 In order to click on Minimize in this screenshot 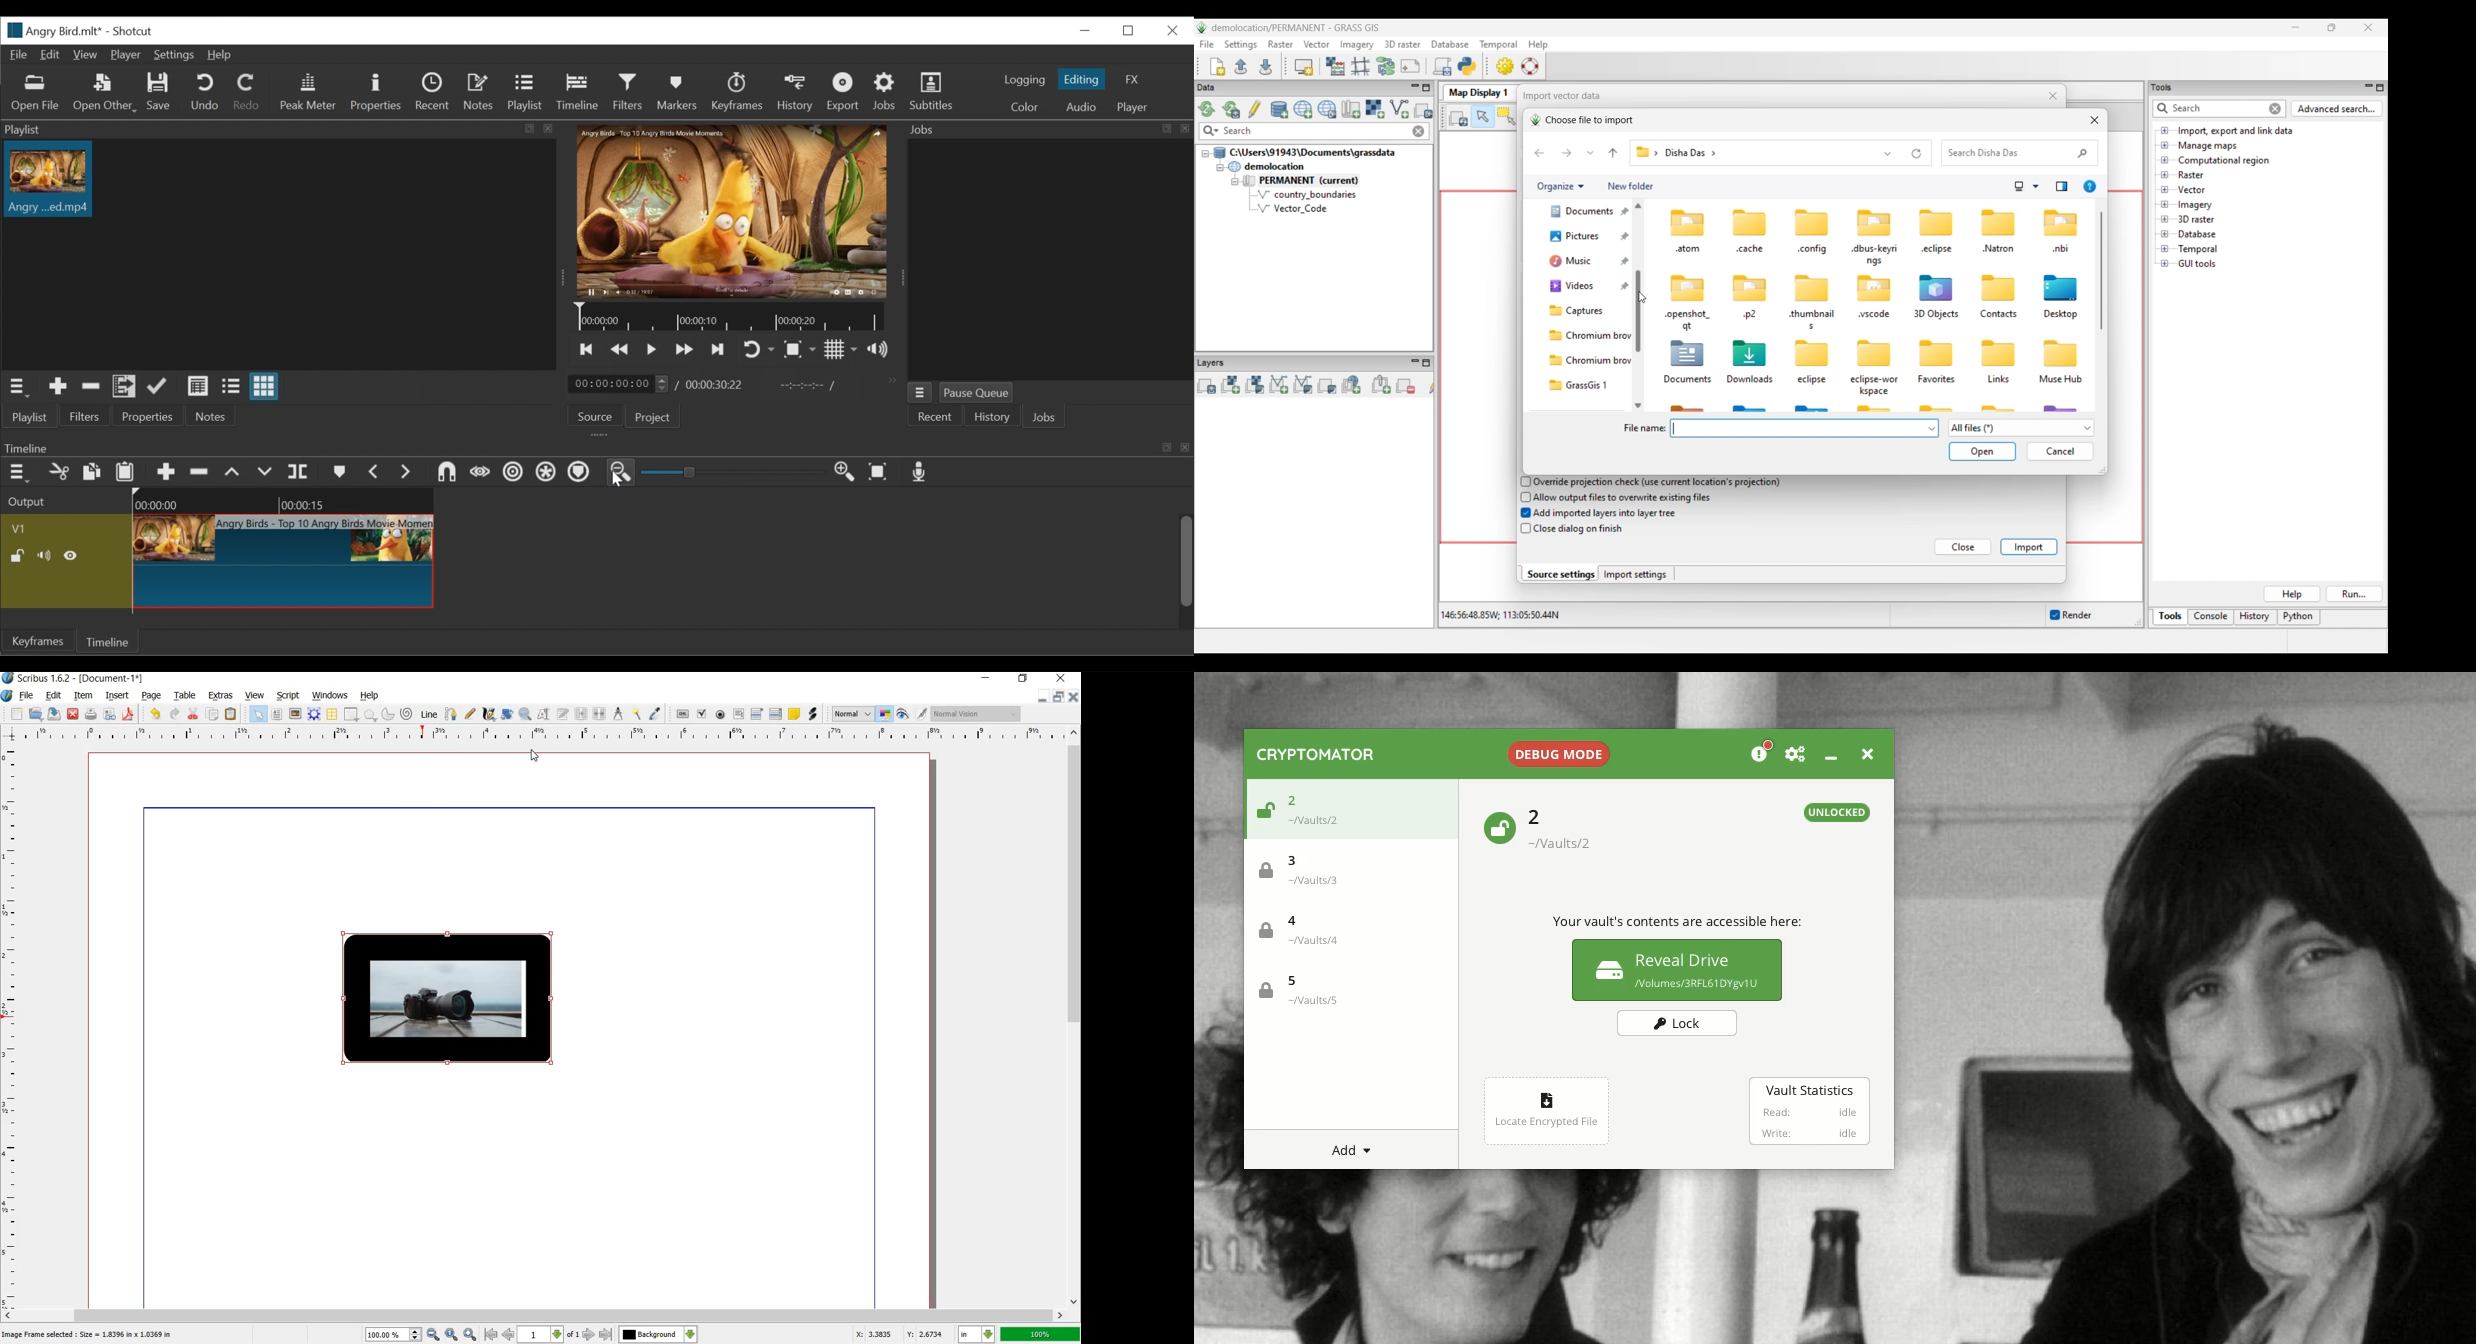, I will do `click(1088, 30)`.